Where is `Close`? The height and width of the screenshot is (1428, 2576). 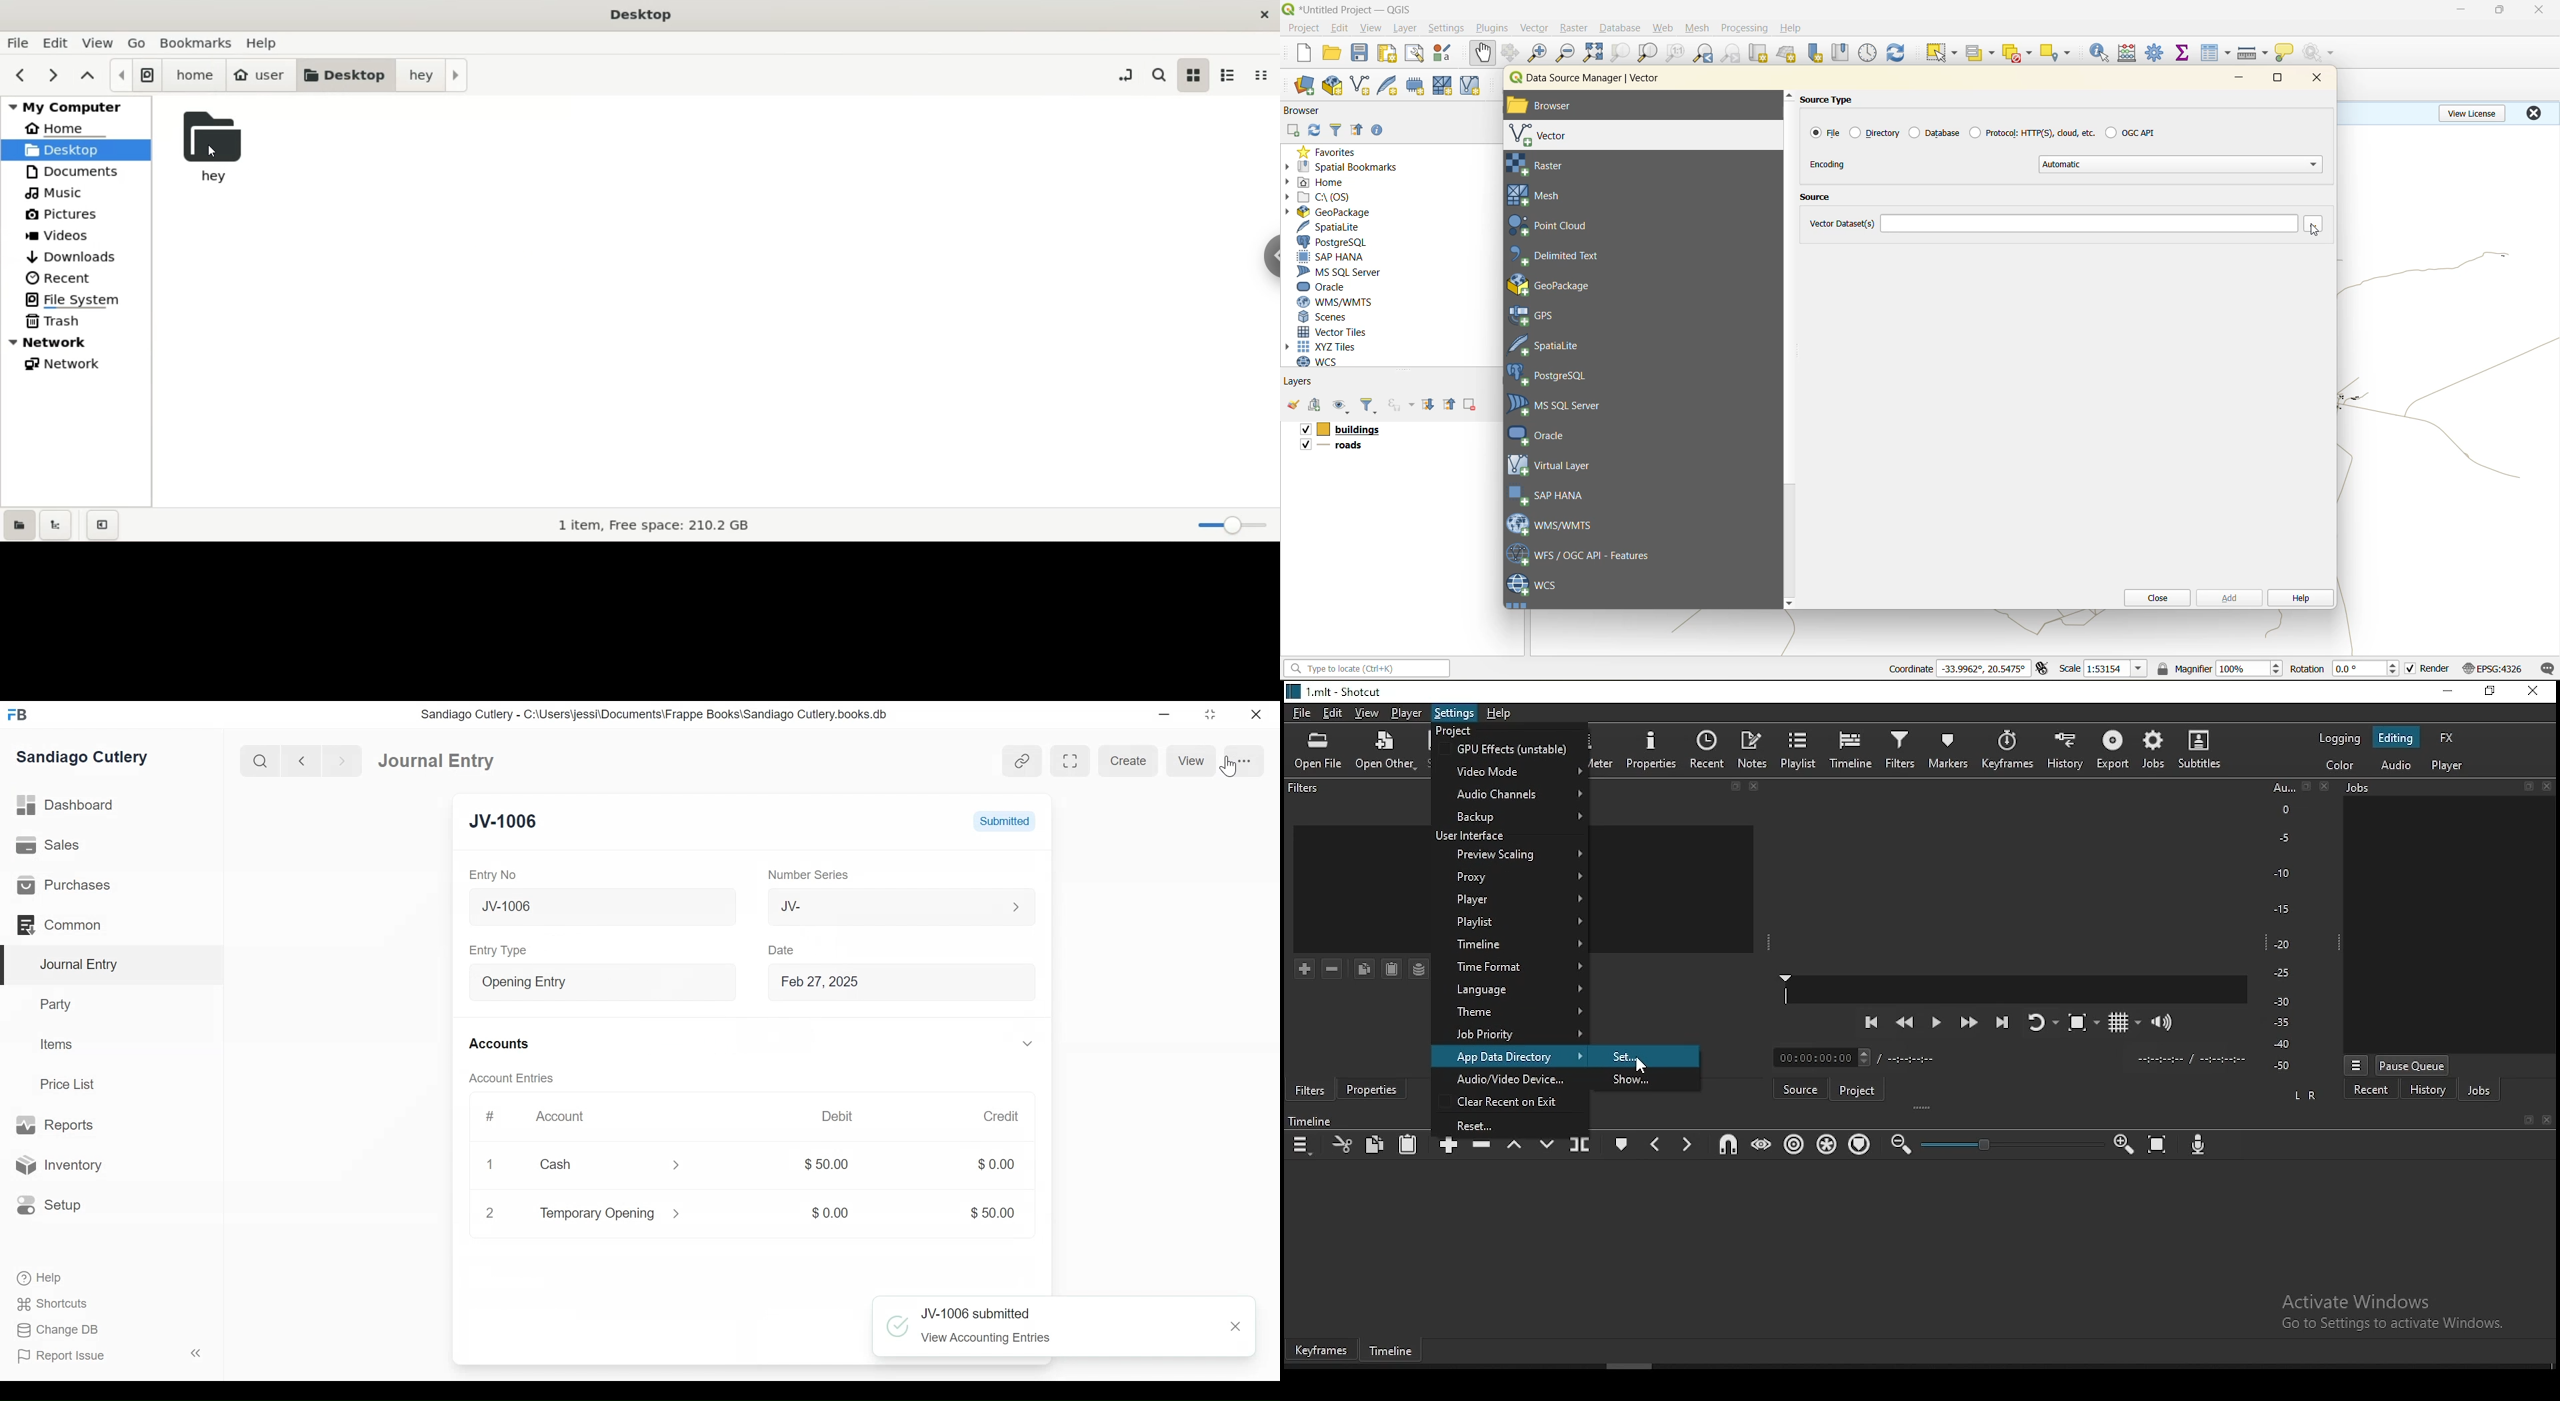
Close is located at coordinates (1236, 1326).